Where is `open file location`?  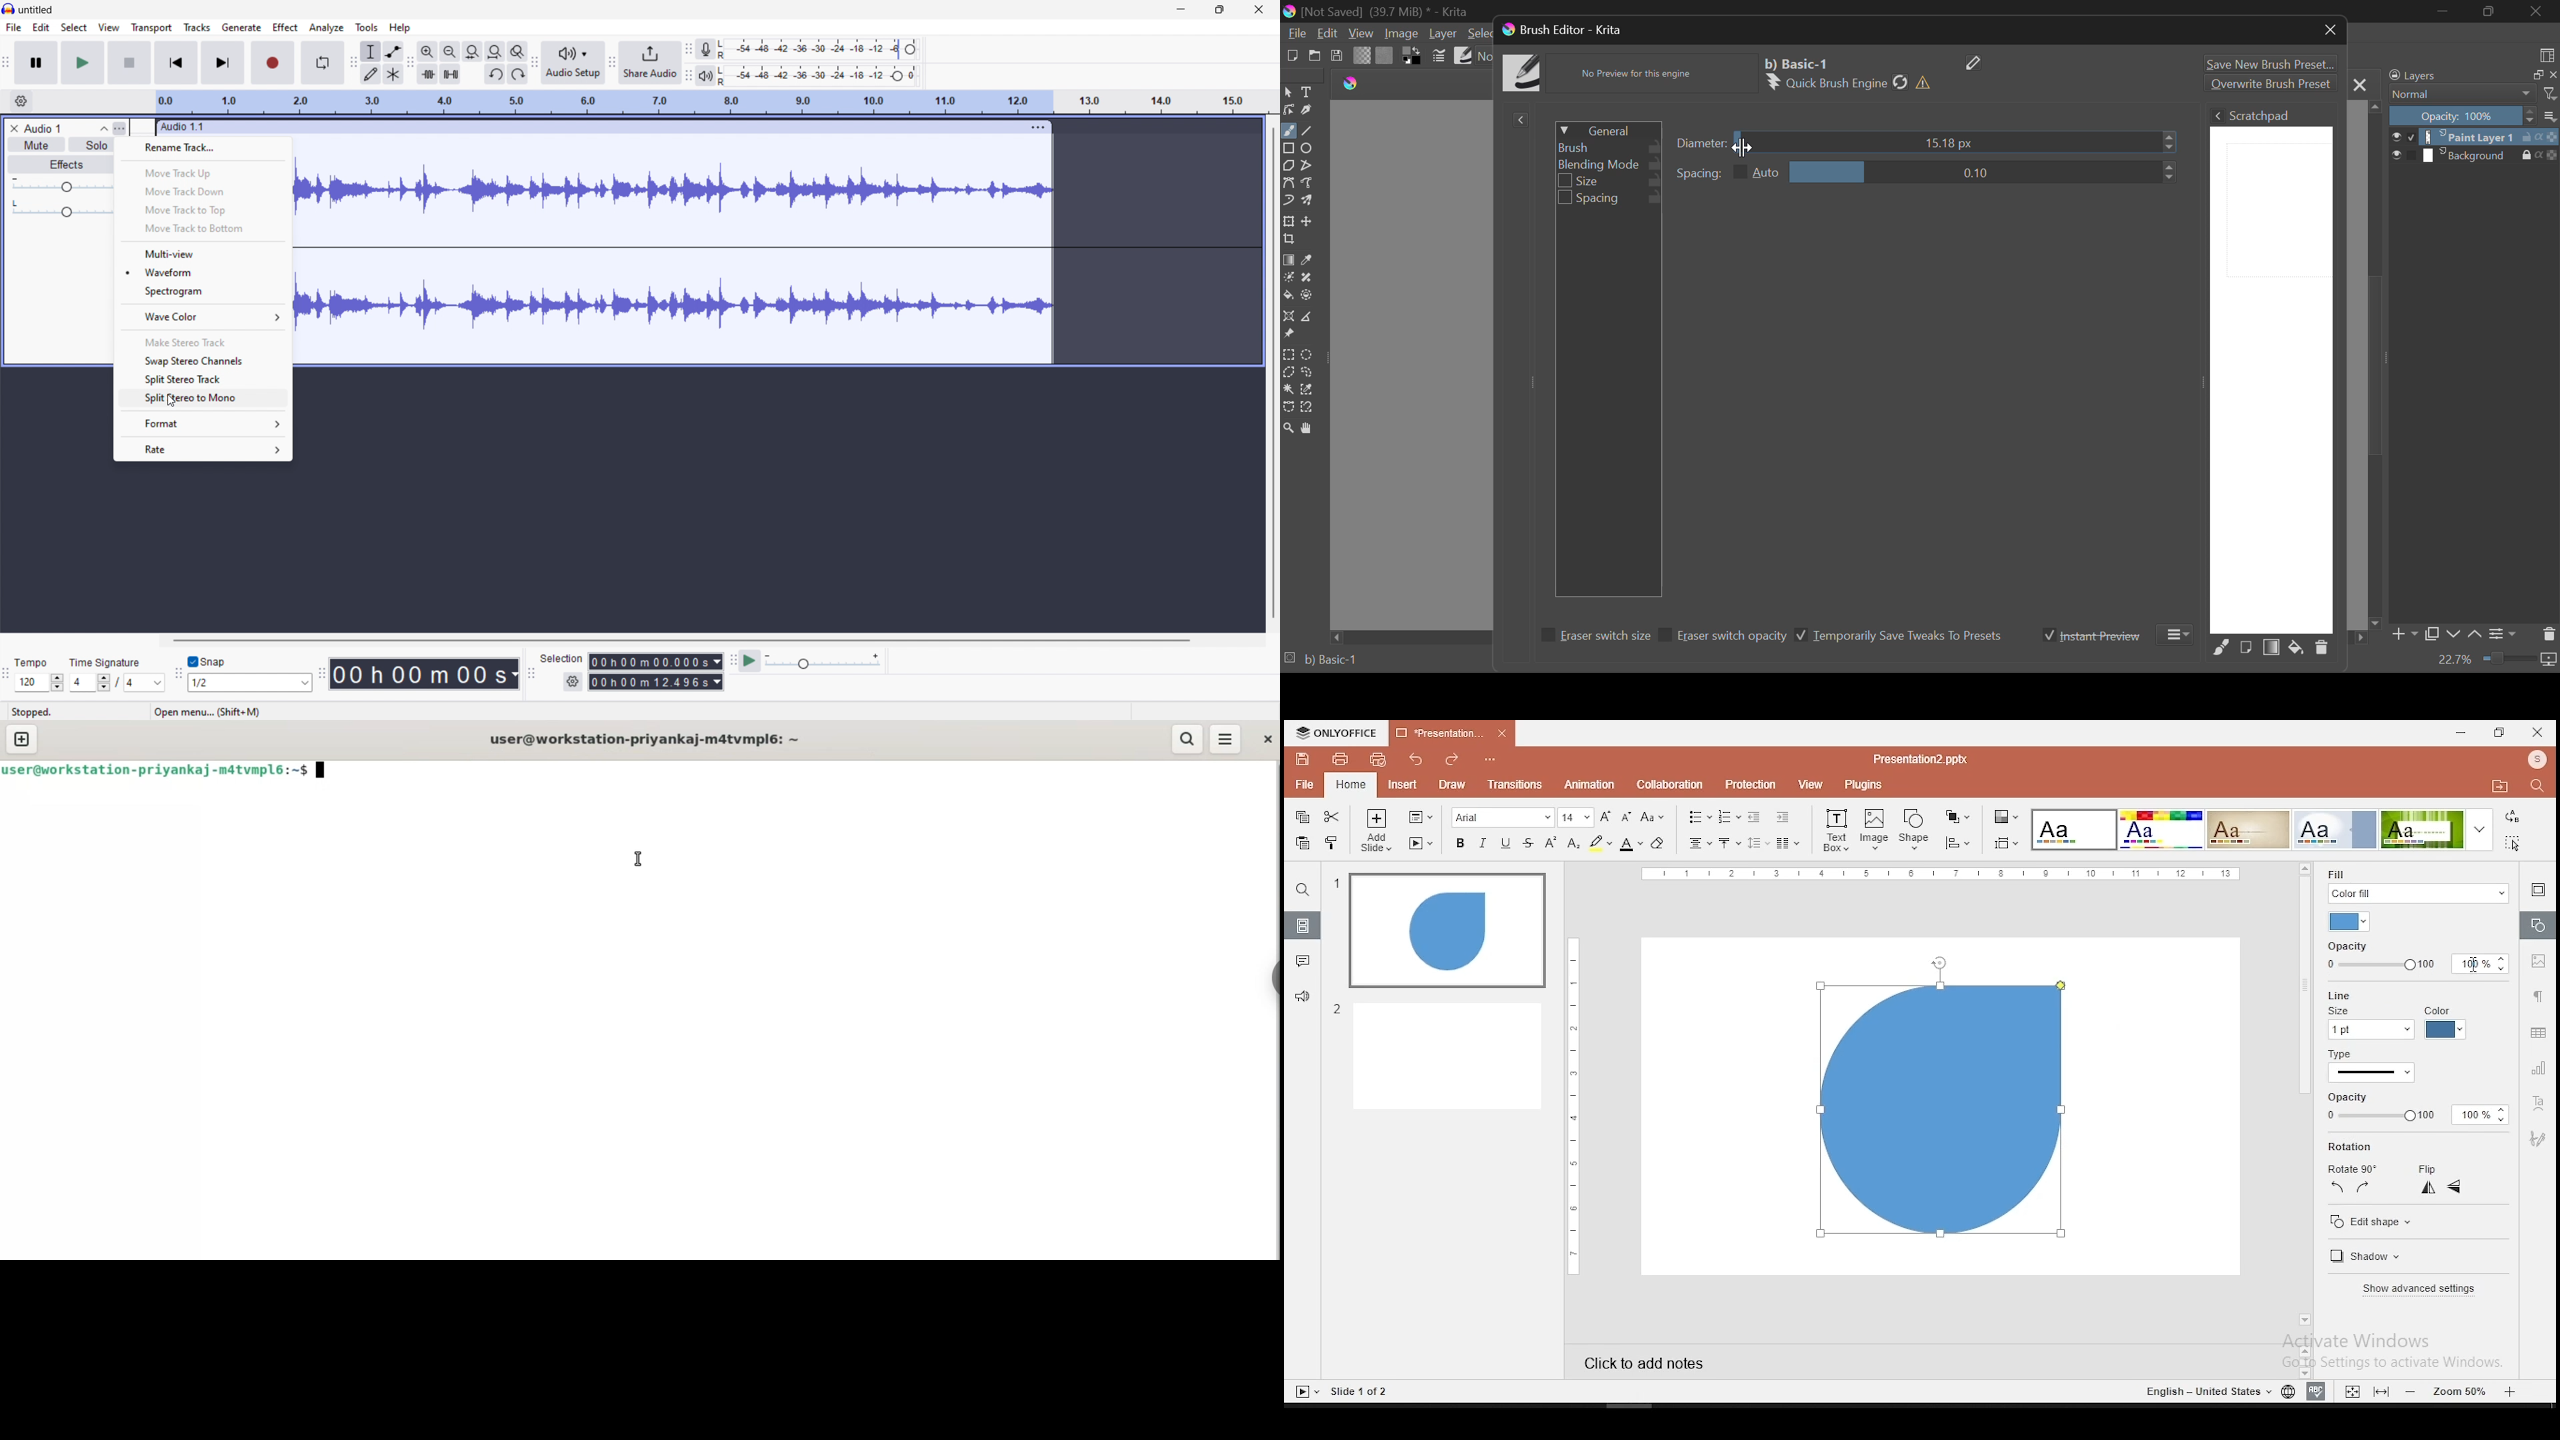
open file location is located at coordinates (2496, 786).